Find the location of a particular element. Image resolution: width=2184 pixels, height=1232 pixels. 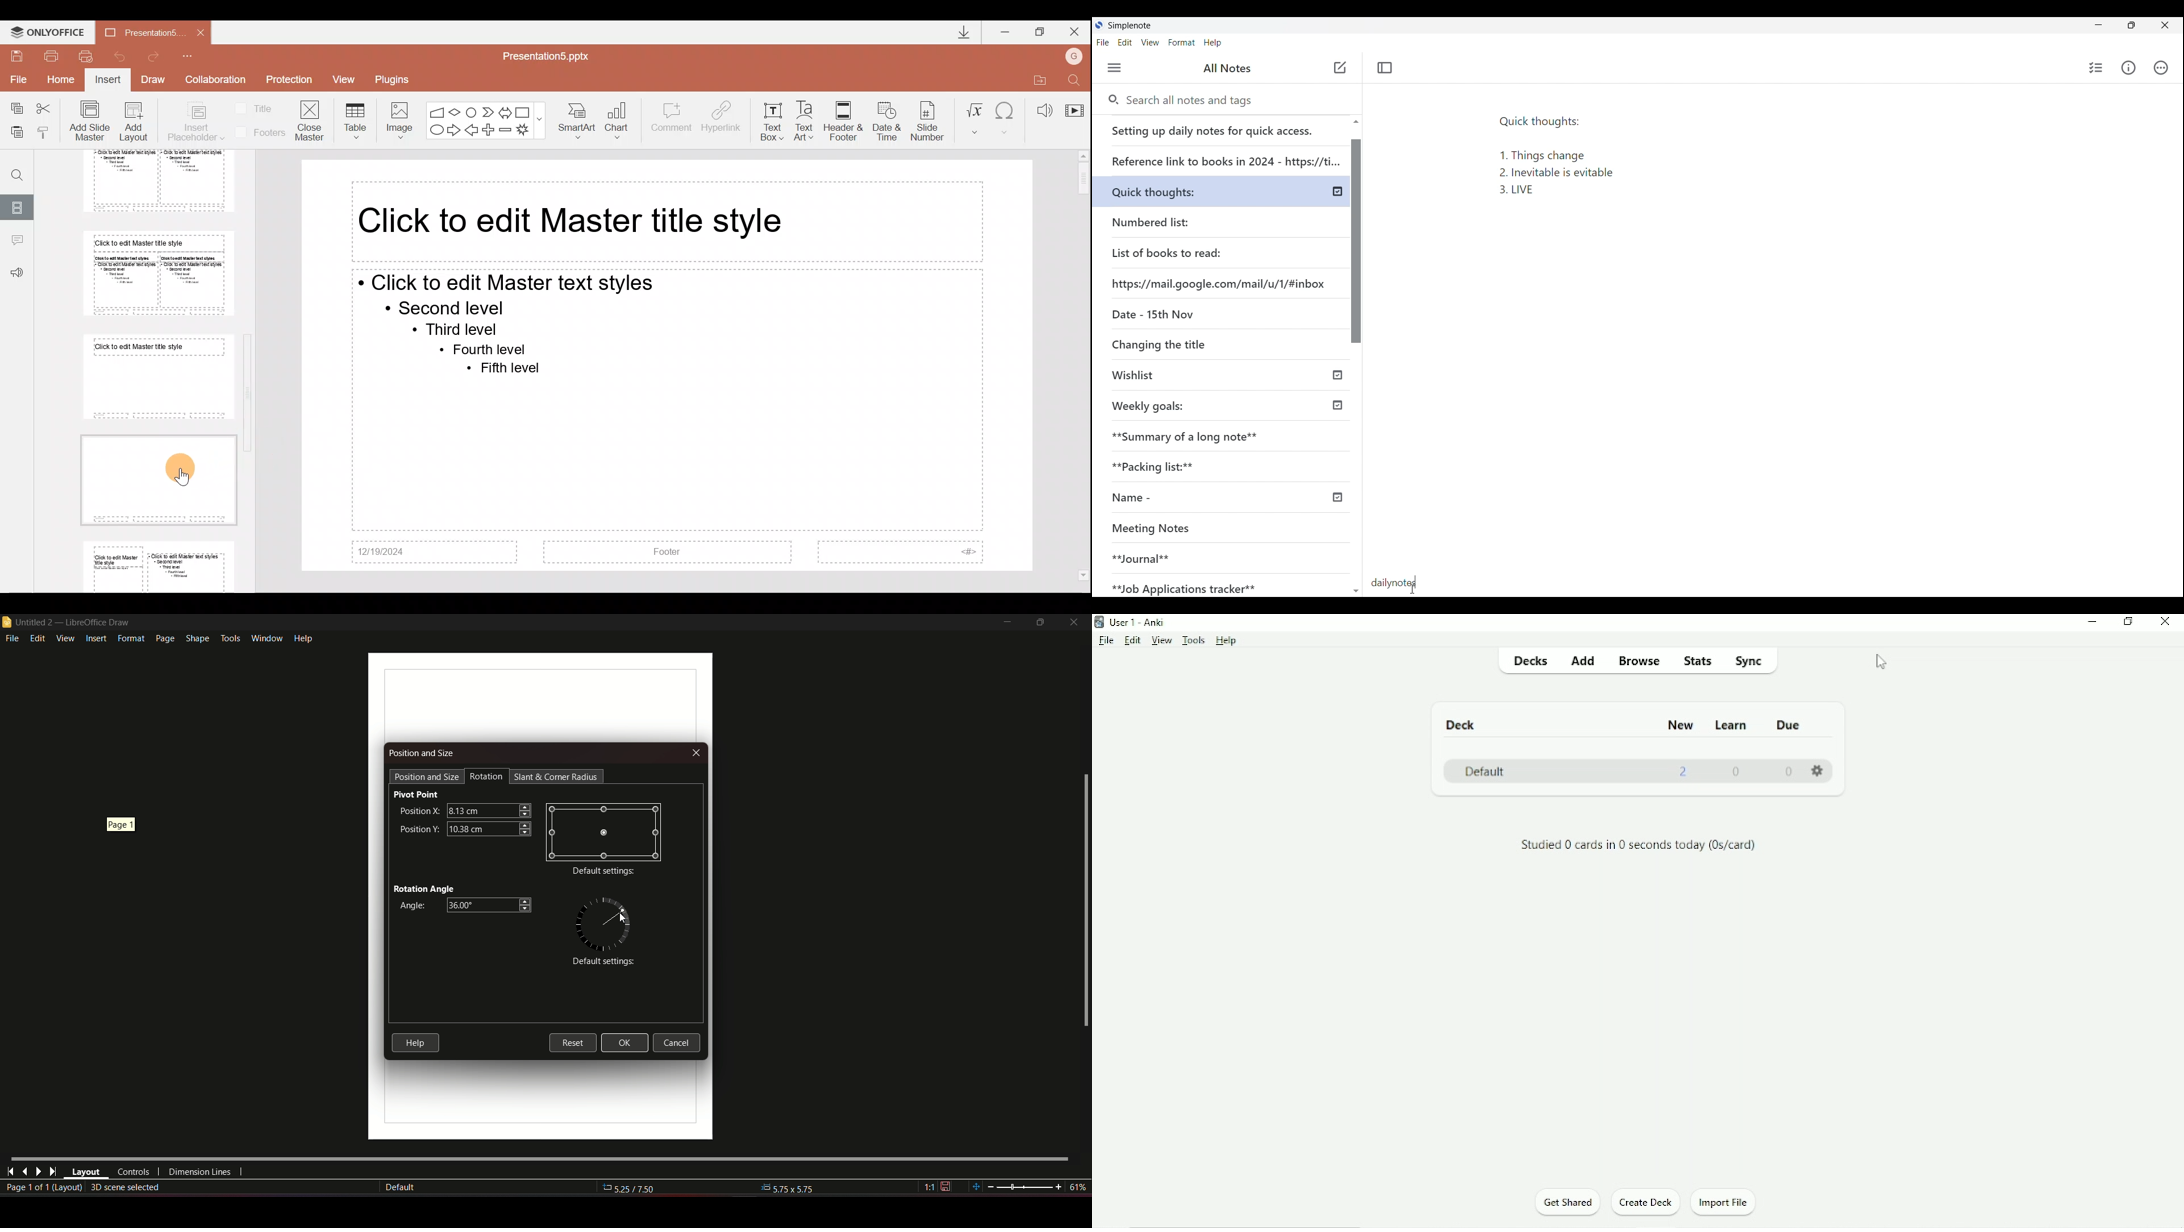

Weekly goals is located at coordinates (1148, 405).